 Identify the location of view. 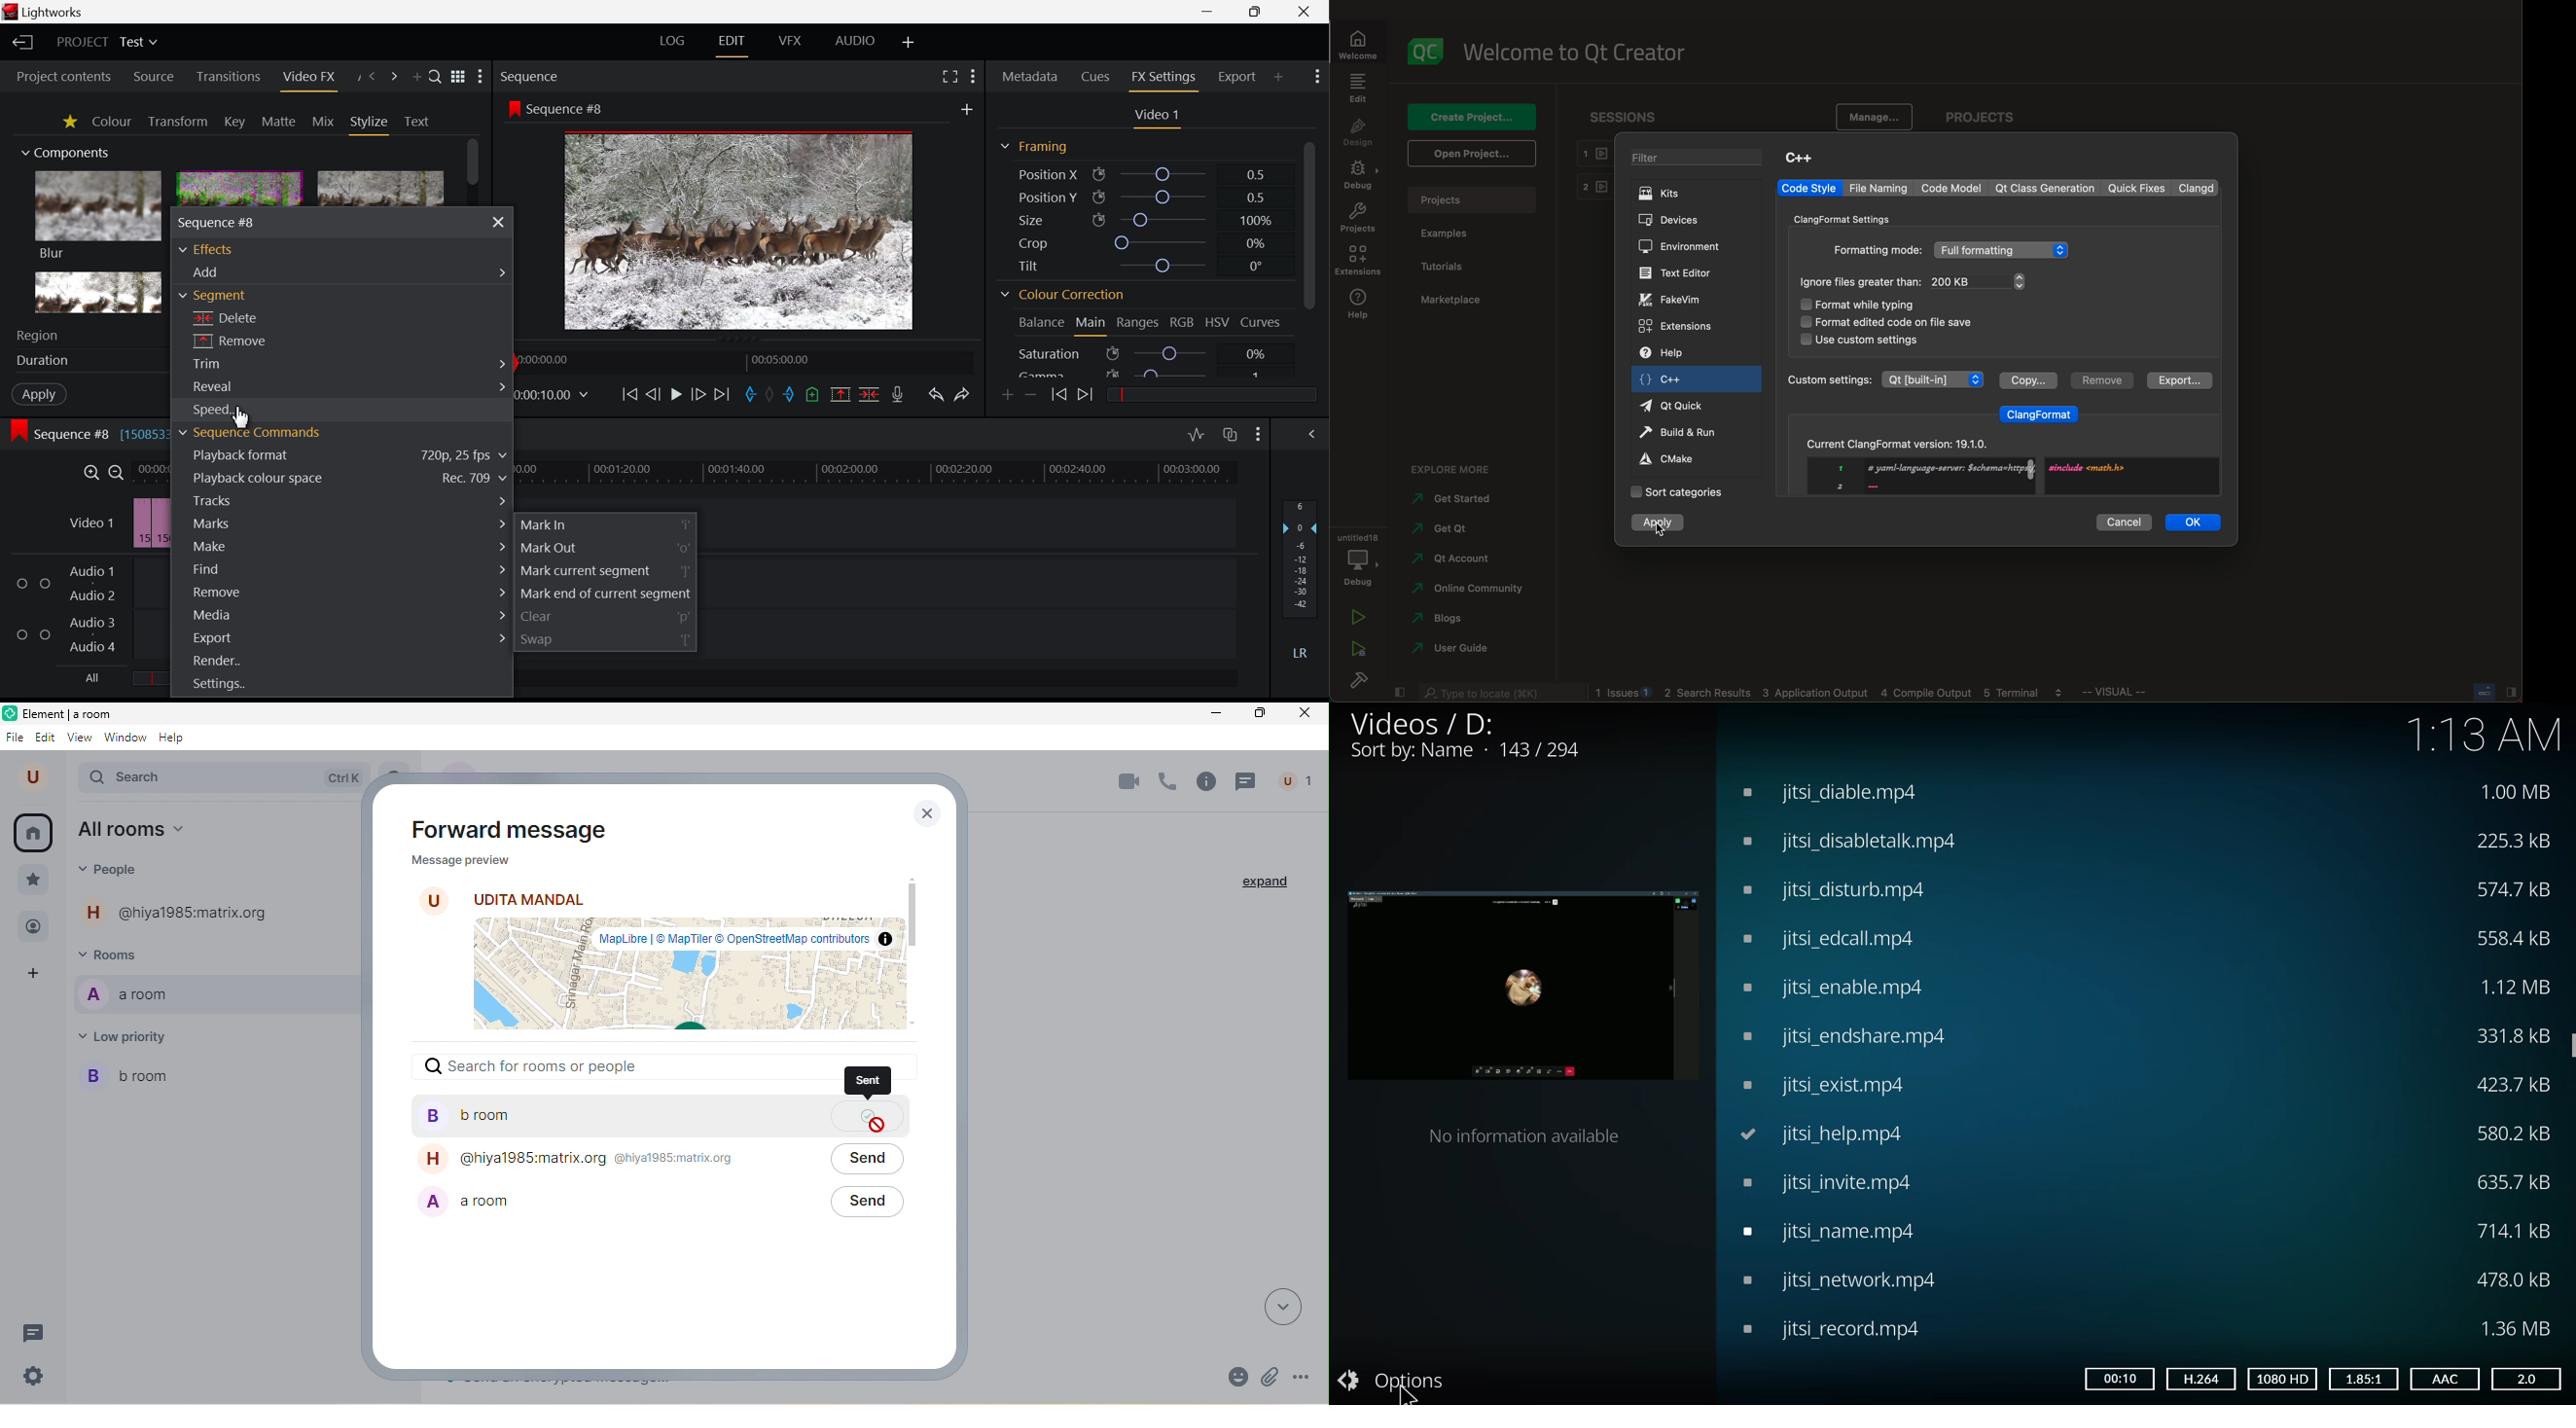
(82, 739).